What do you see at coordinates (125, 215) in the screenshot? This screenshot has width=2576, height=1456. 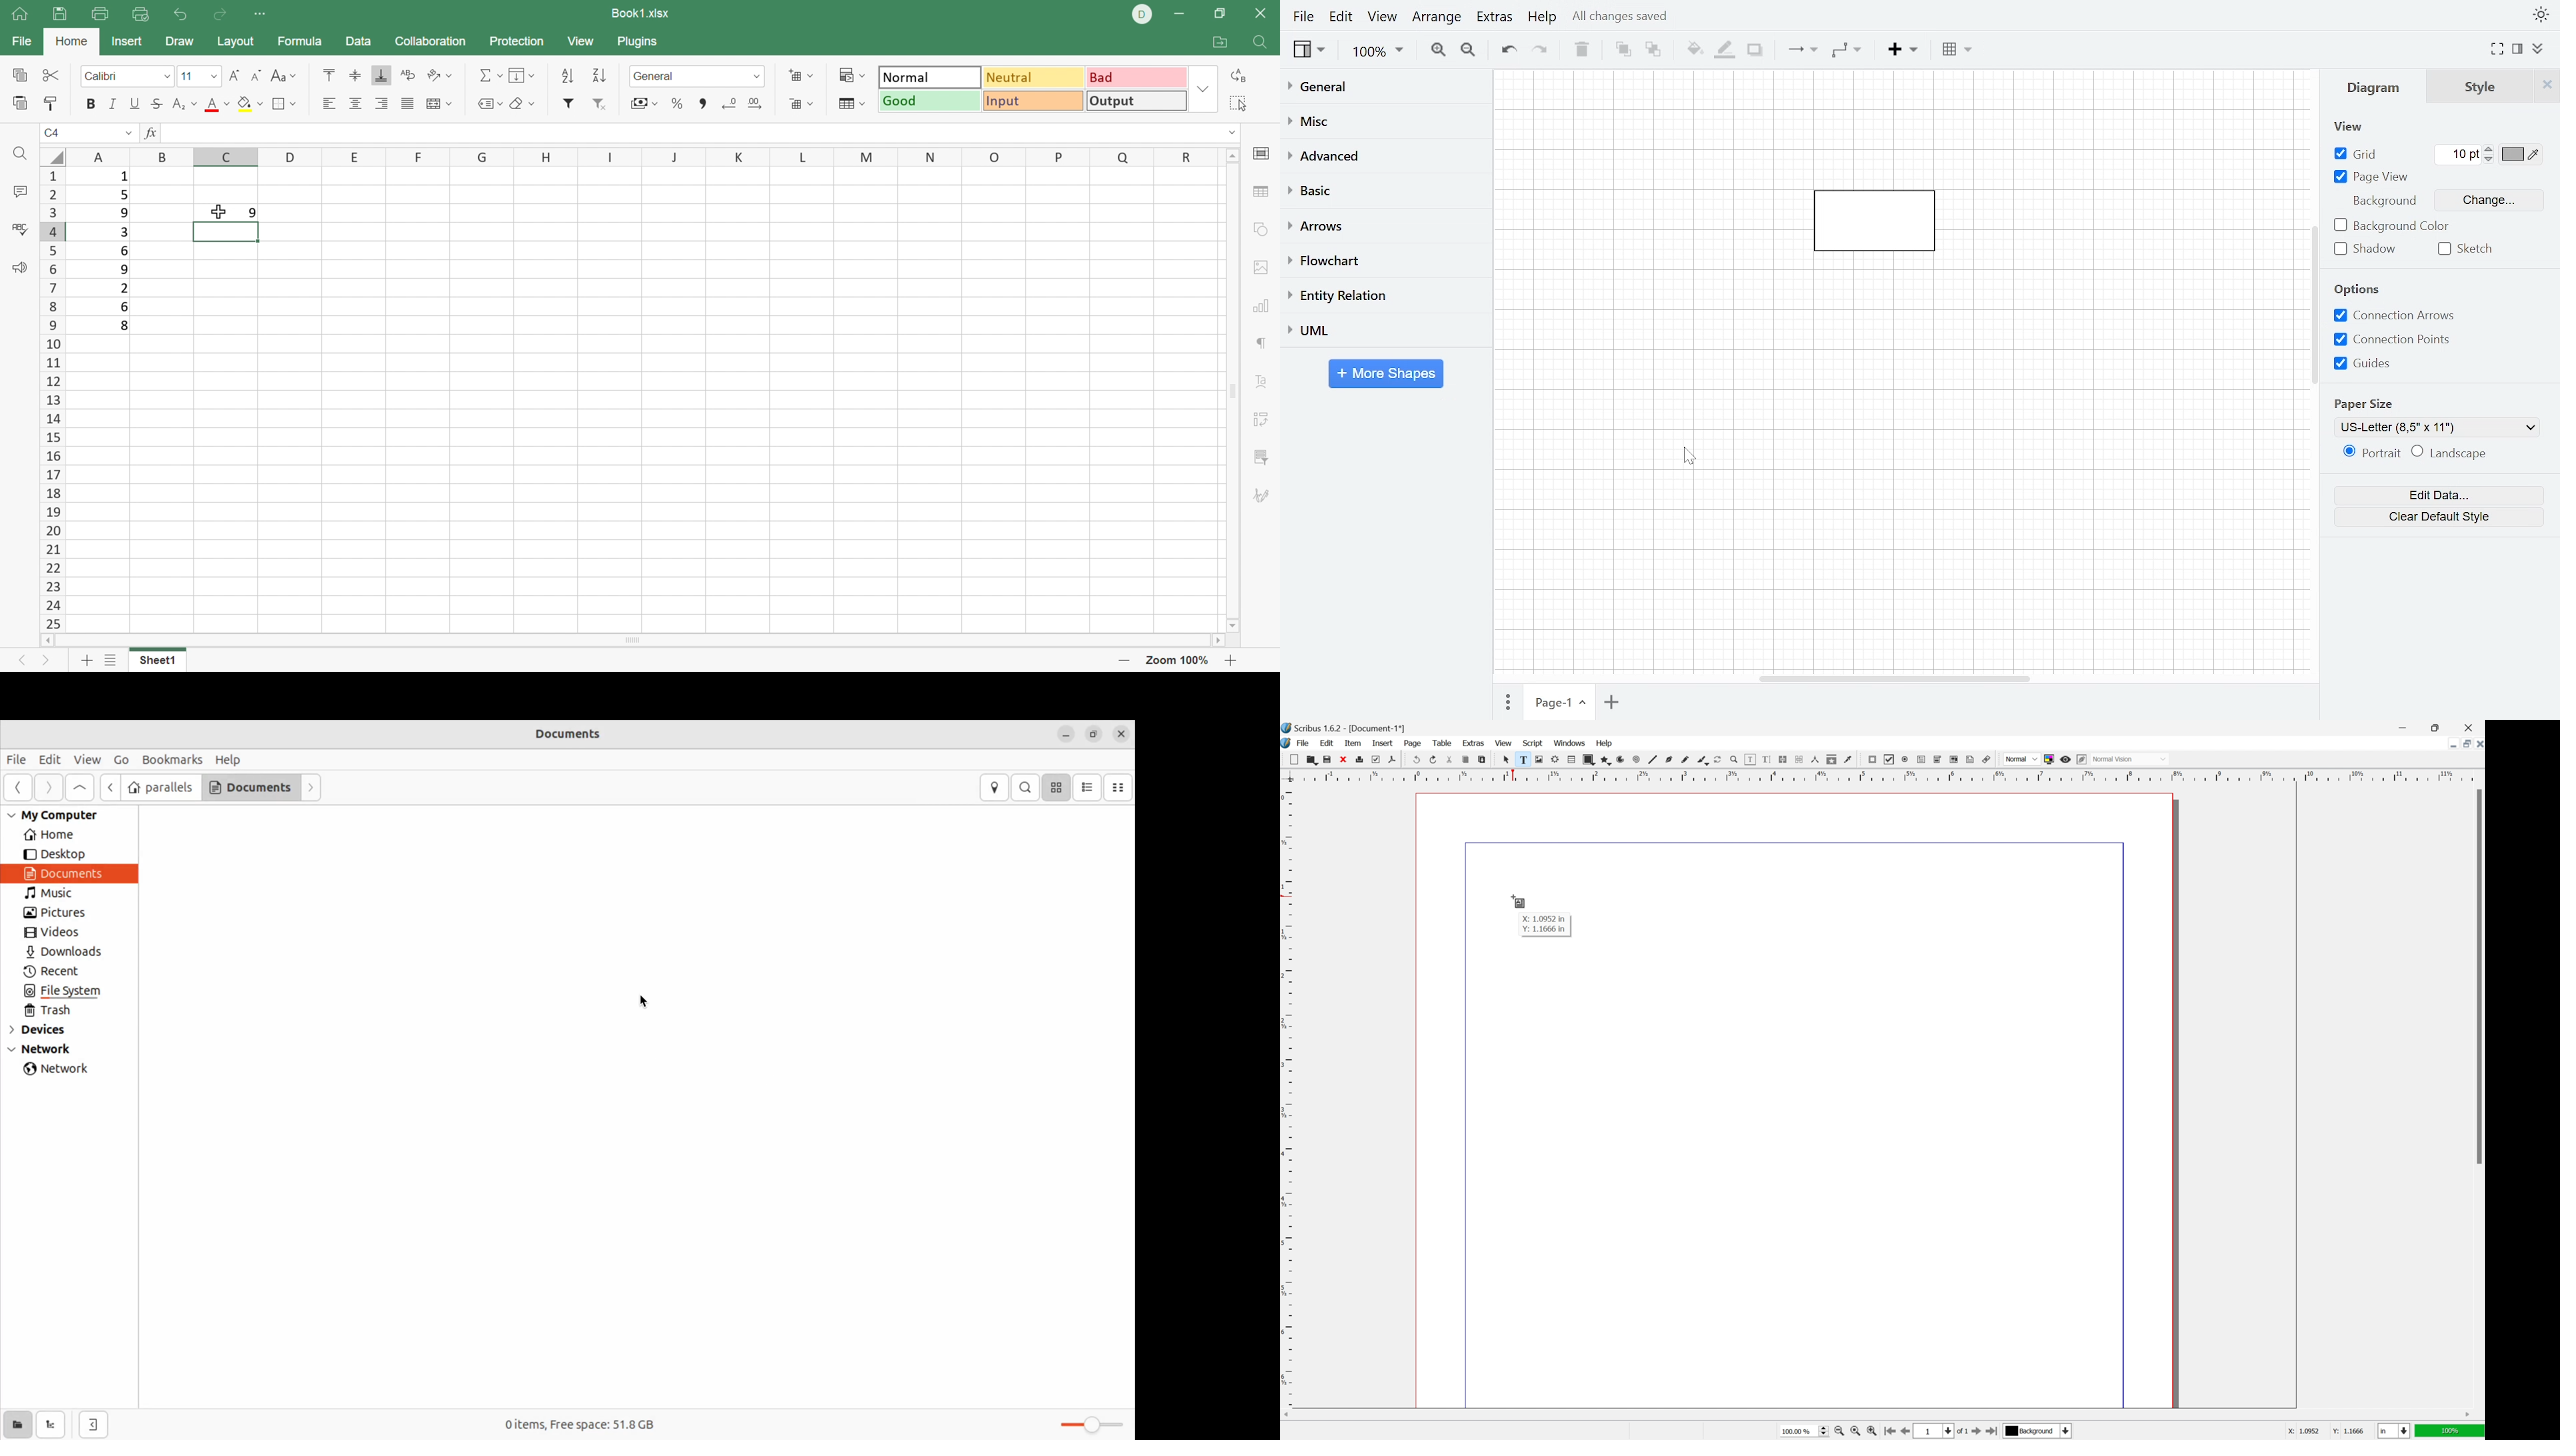 I see `9` at bounding box center [125, 215].